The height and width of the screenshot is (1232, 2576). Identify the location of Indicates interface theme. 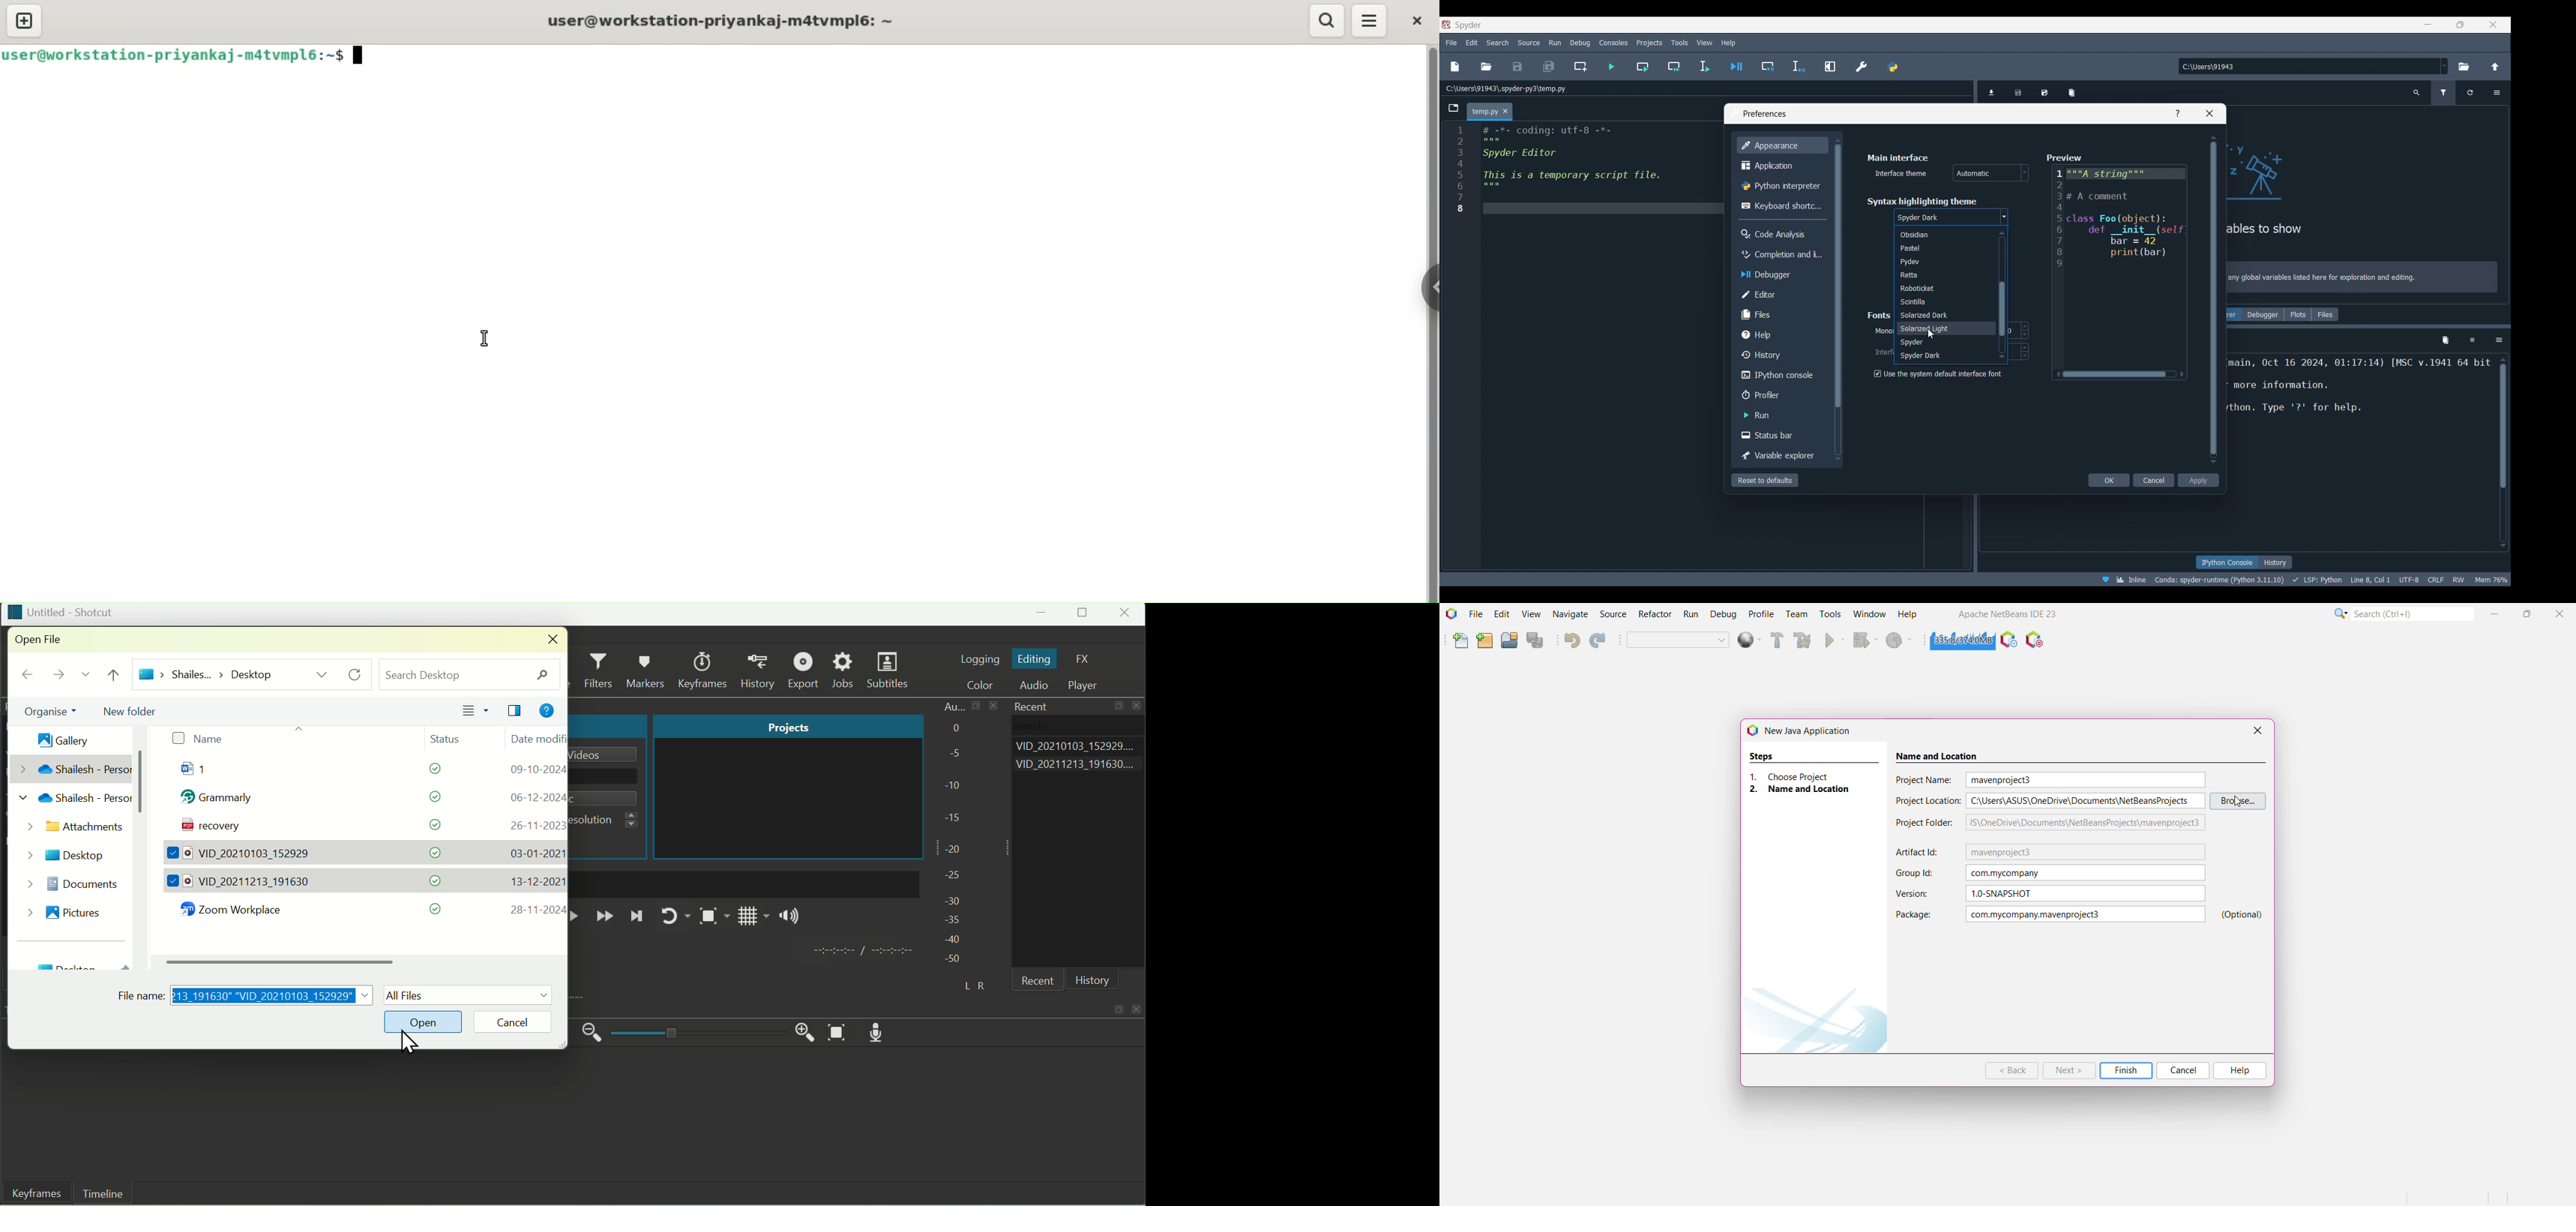
(1902, 173).